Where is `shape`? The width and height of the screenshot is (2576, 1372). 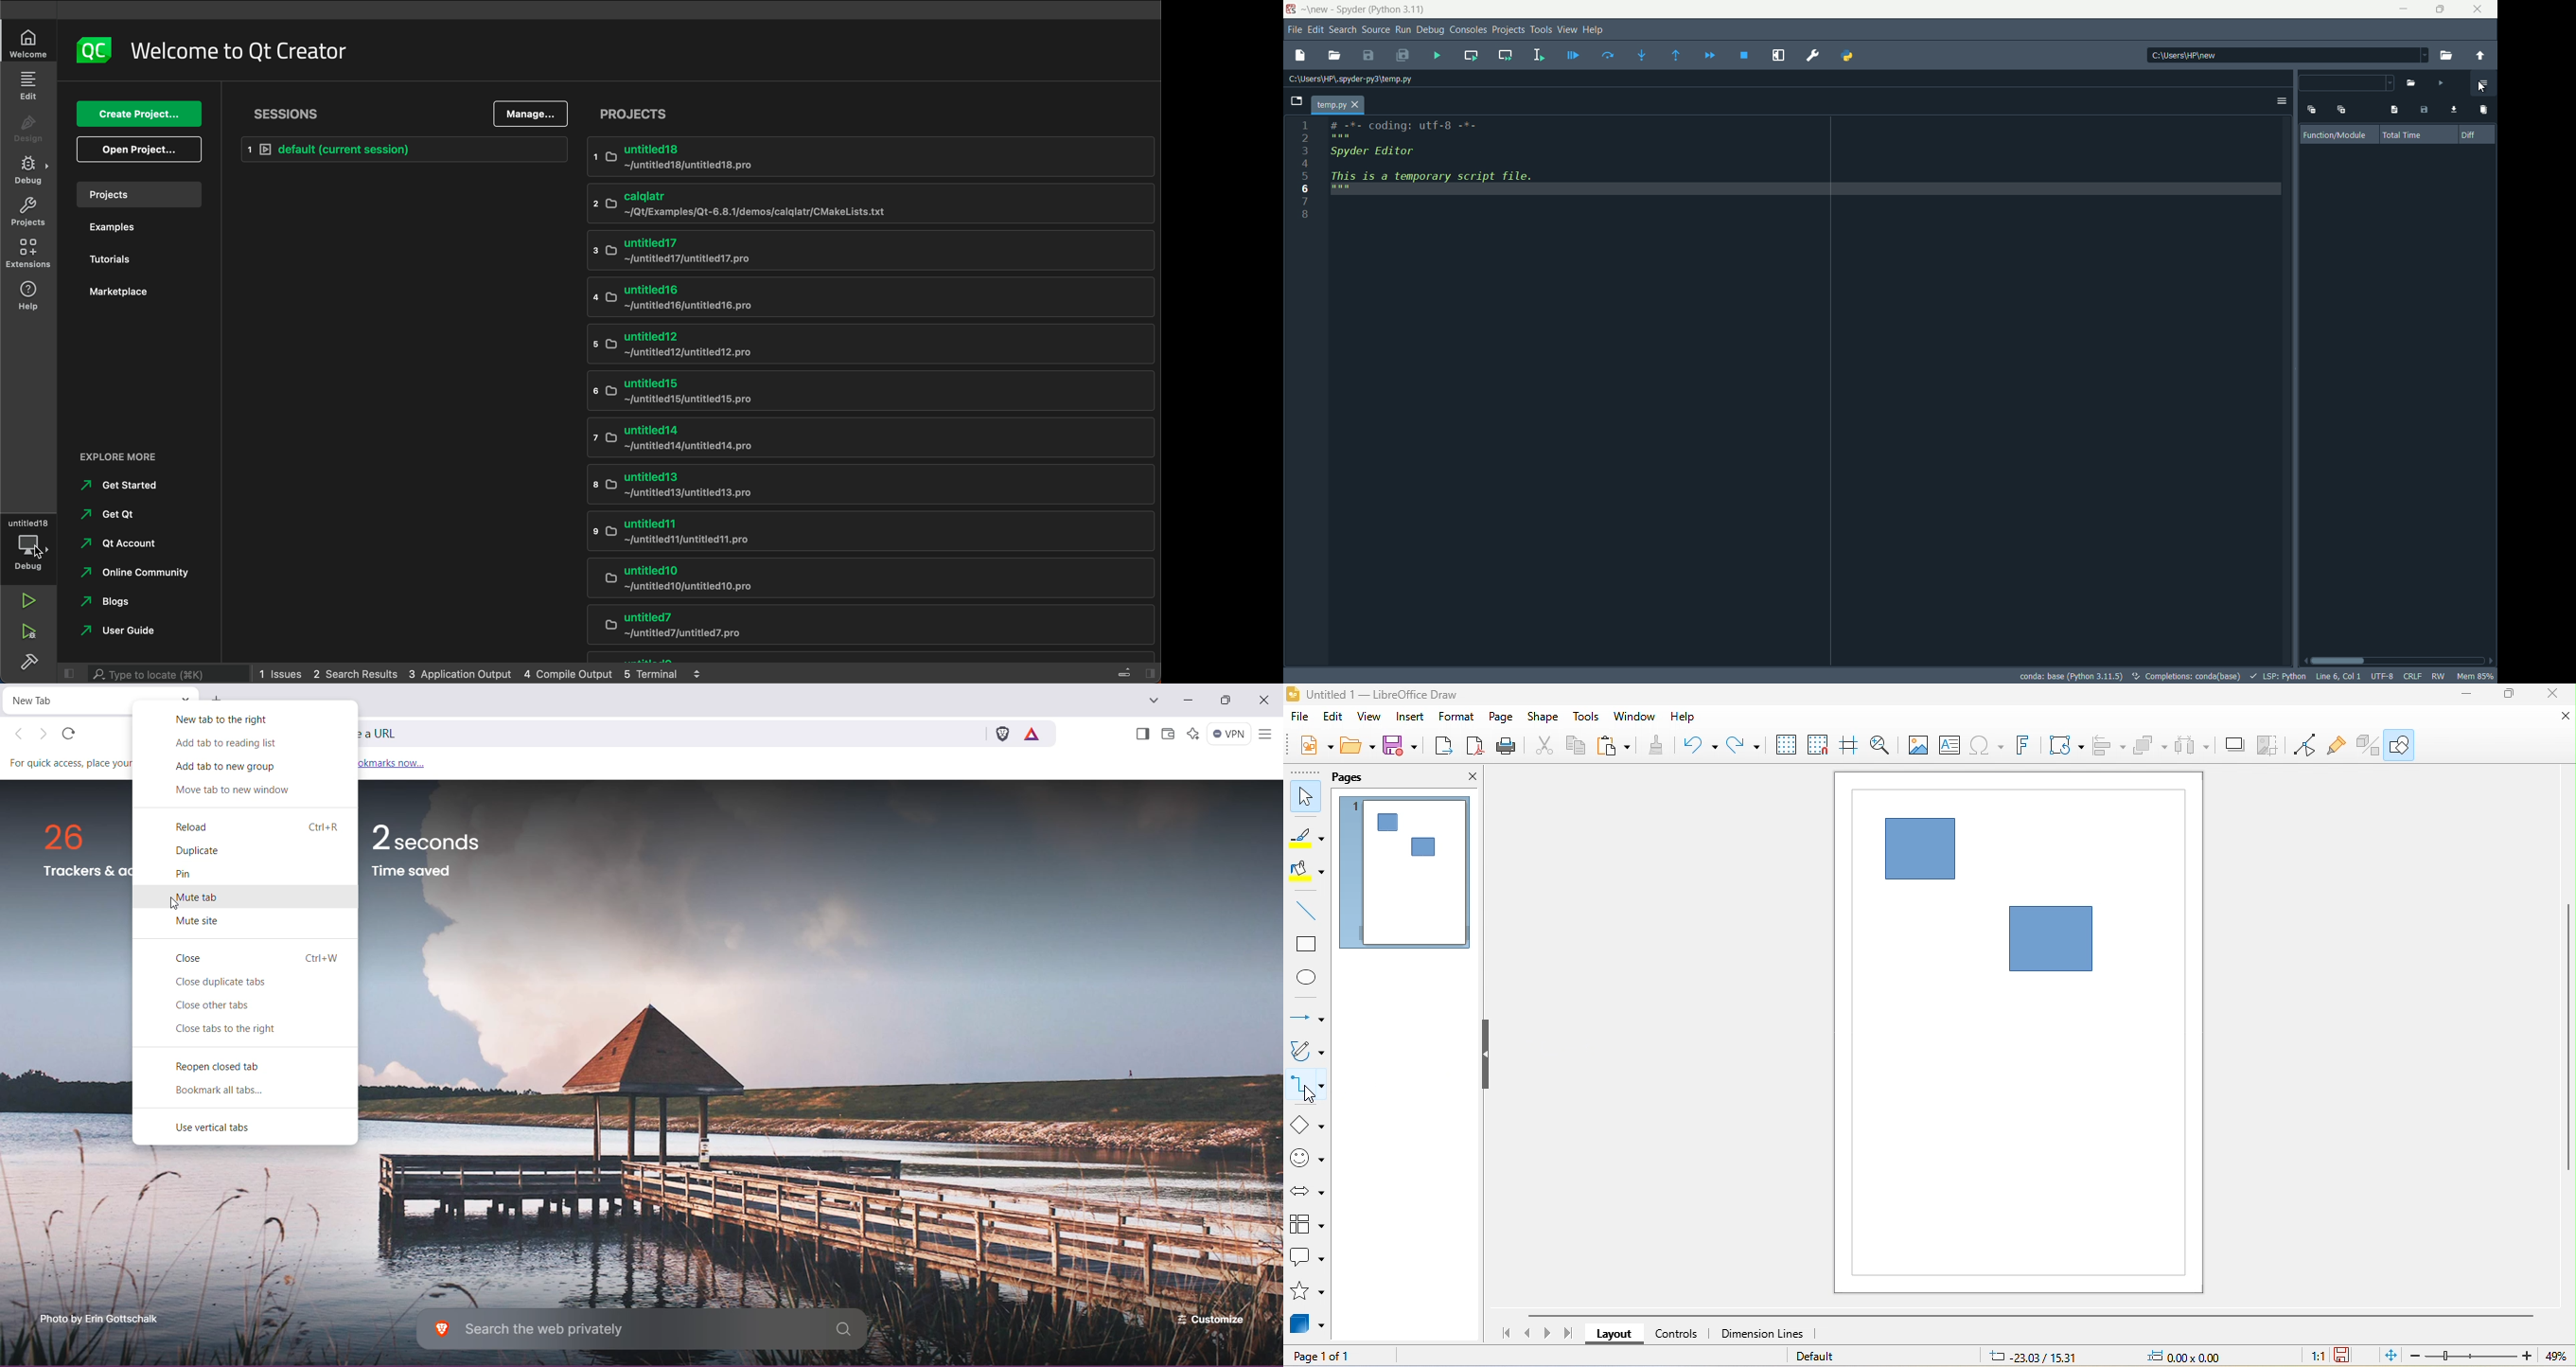 shape is located at coordinates (1922, 847).